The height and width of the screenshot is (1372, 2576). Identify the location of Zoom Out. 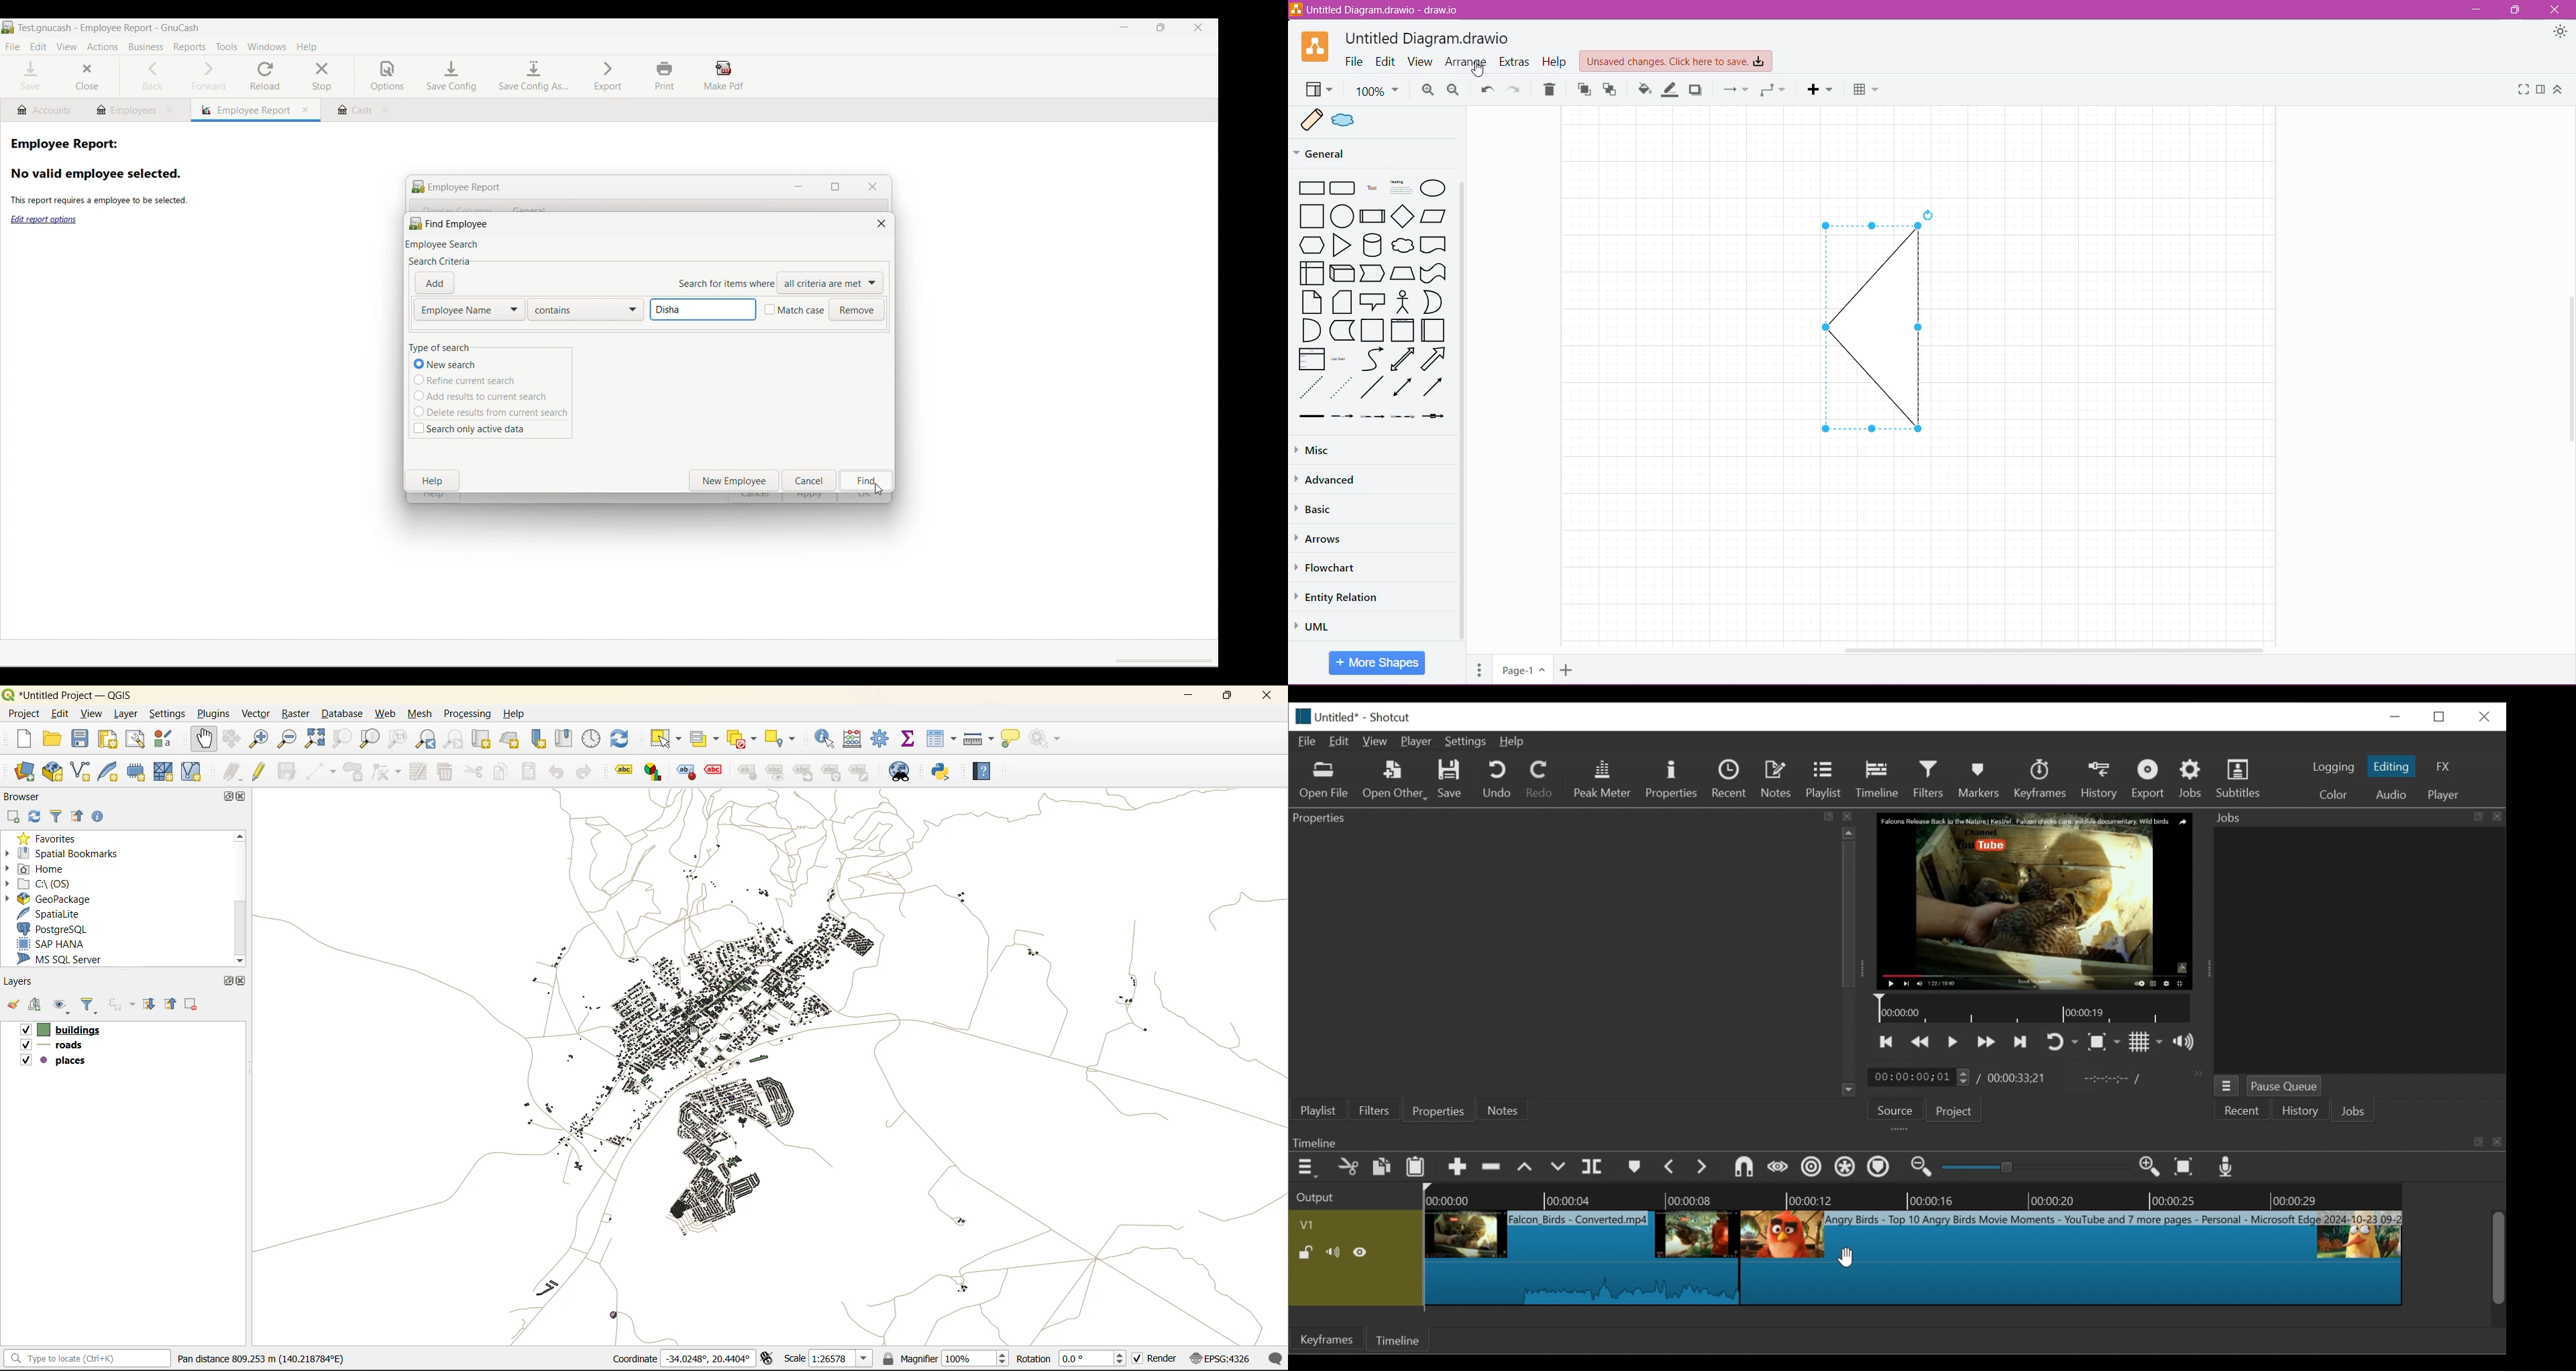
(1451, 90).